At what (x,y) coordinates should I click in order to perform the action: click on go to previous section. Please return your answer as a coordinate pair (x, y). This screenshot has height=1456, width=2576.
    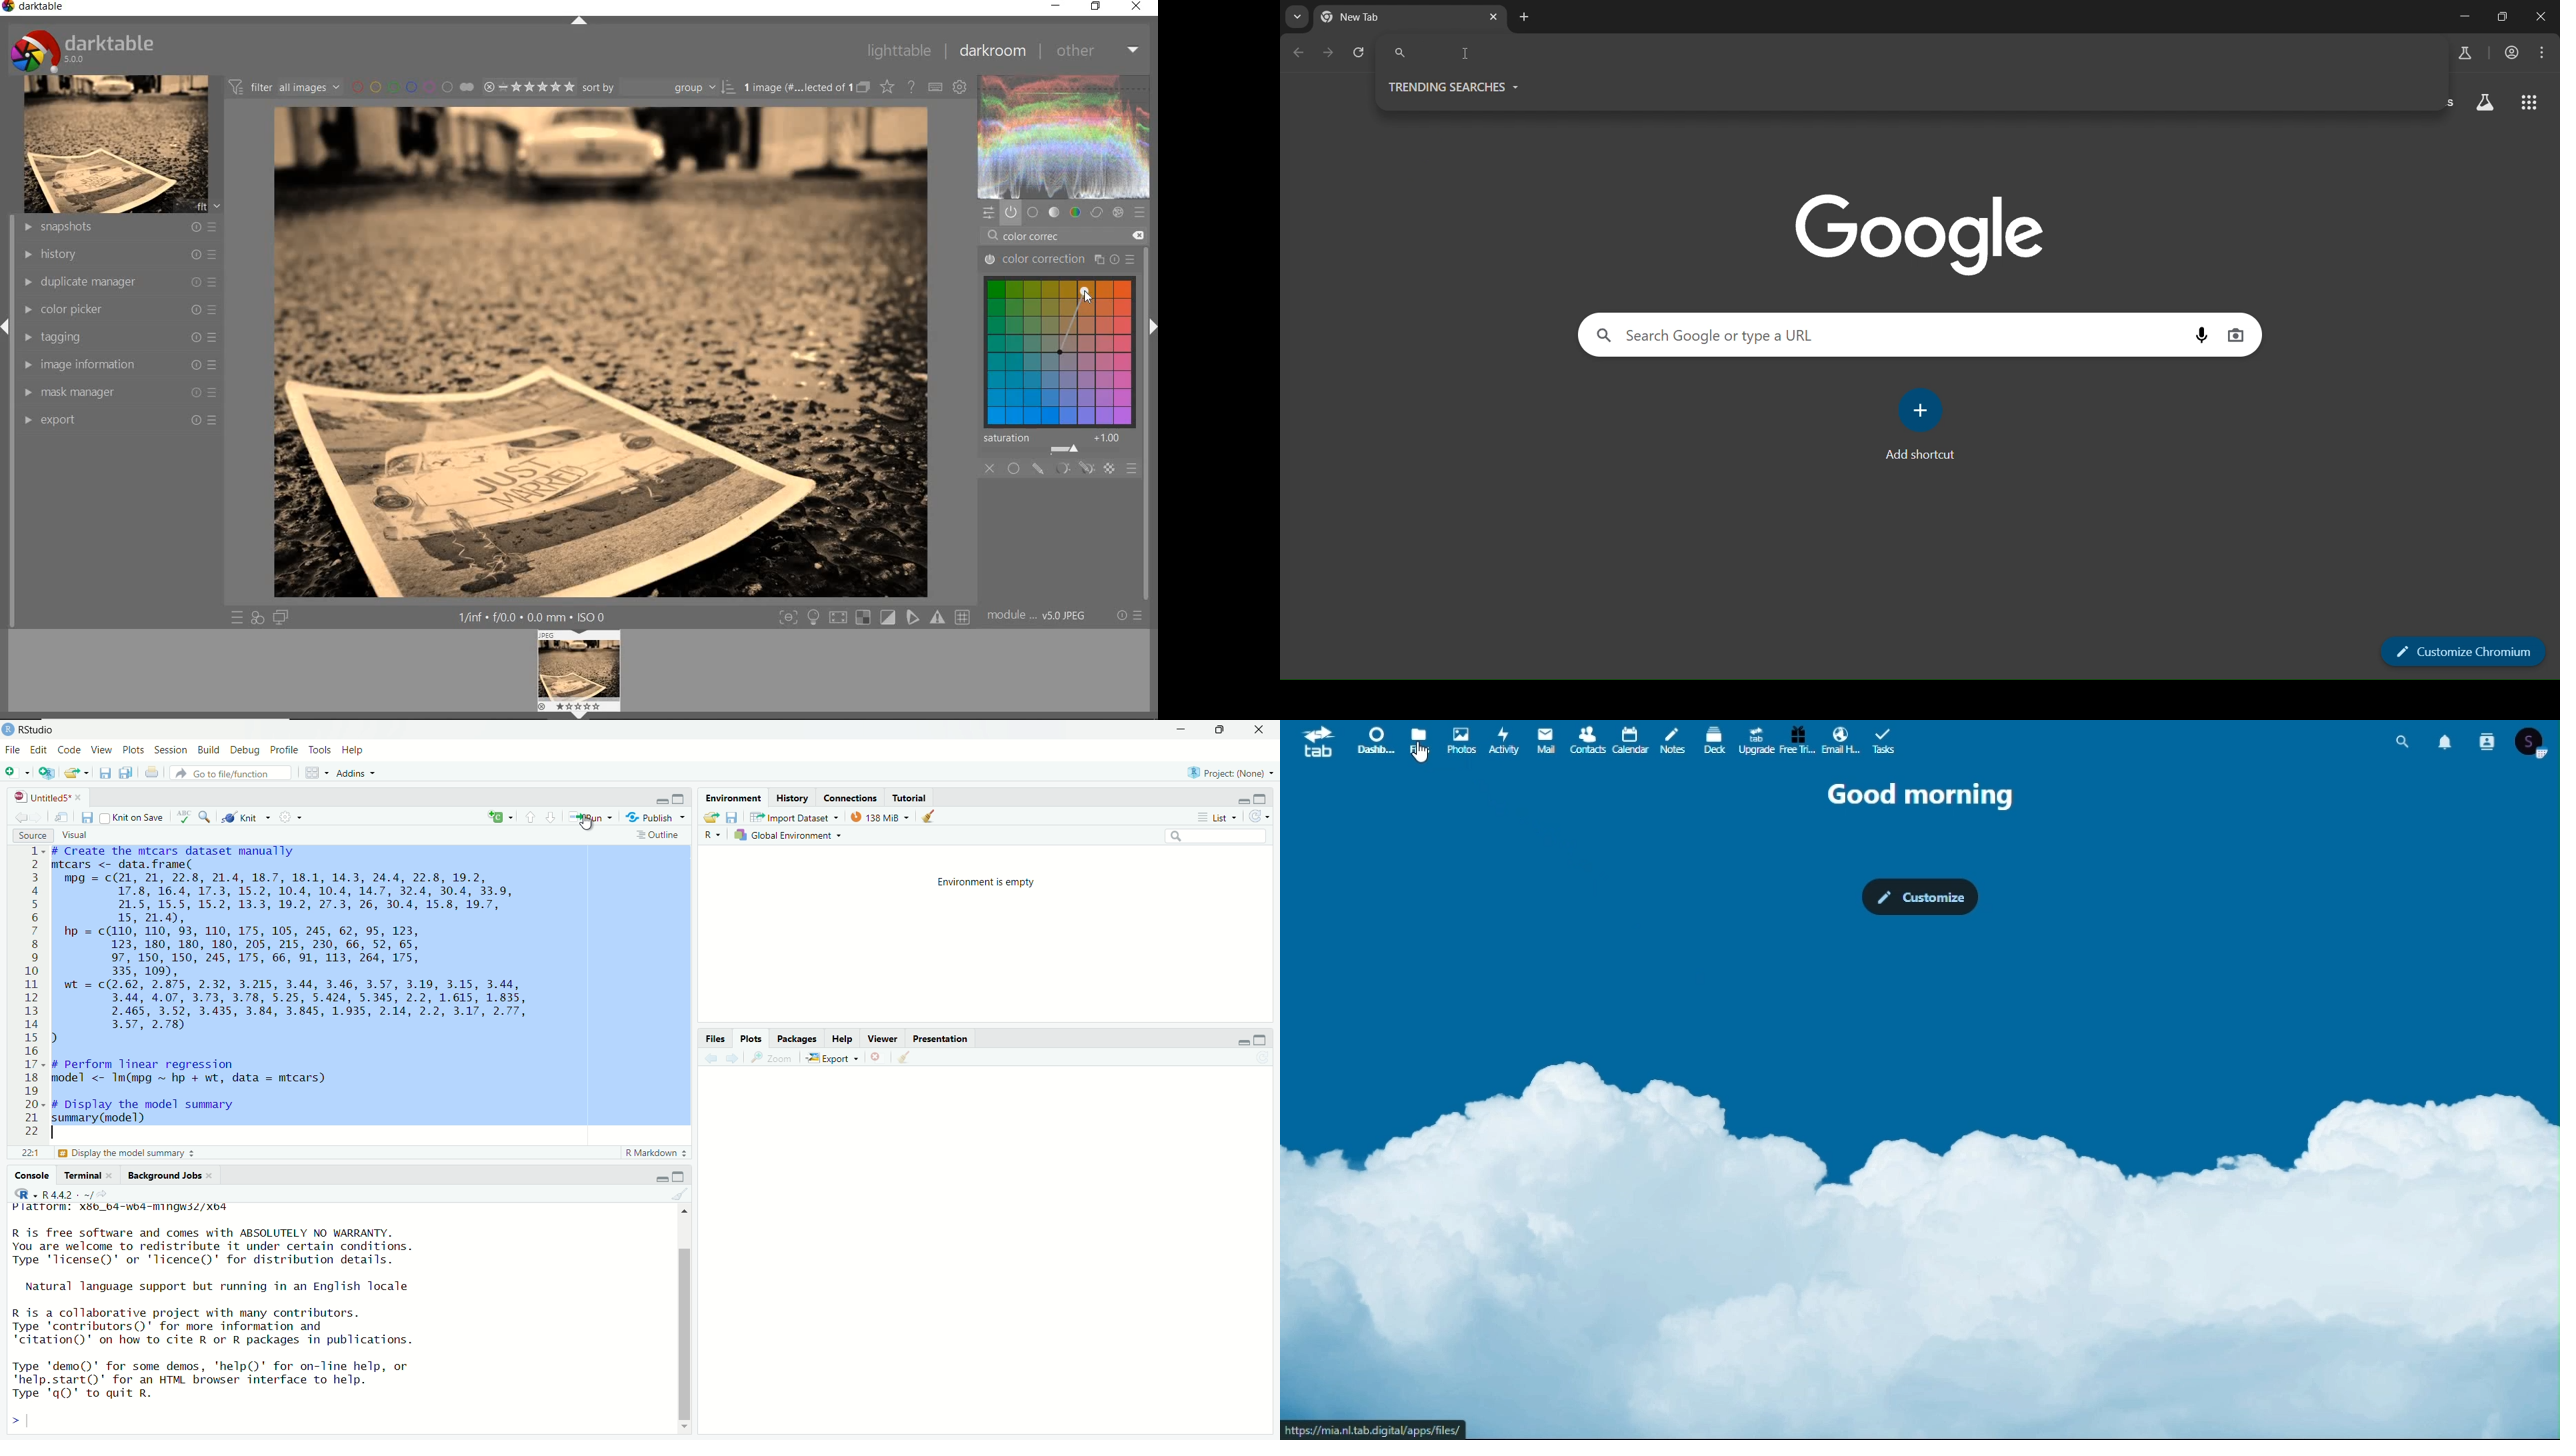
    Looking at the image, I should click on (529, 817).